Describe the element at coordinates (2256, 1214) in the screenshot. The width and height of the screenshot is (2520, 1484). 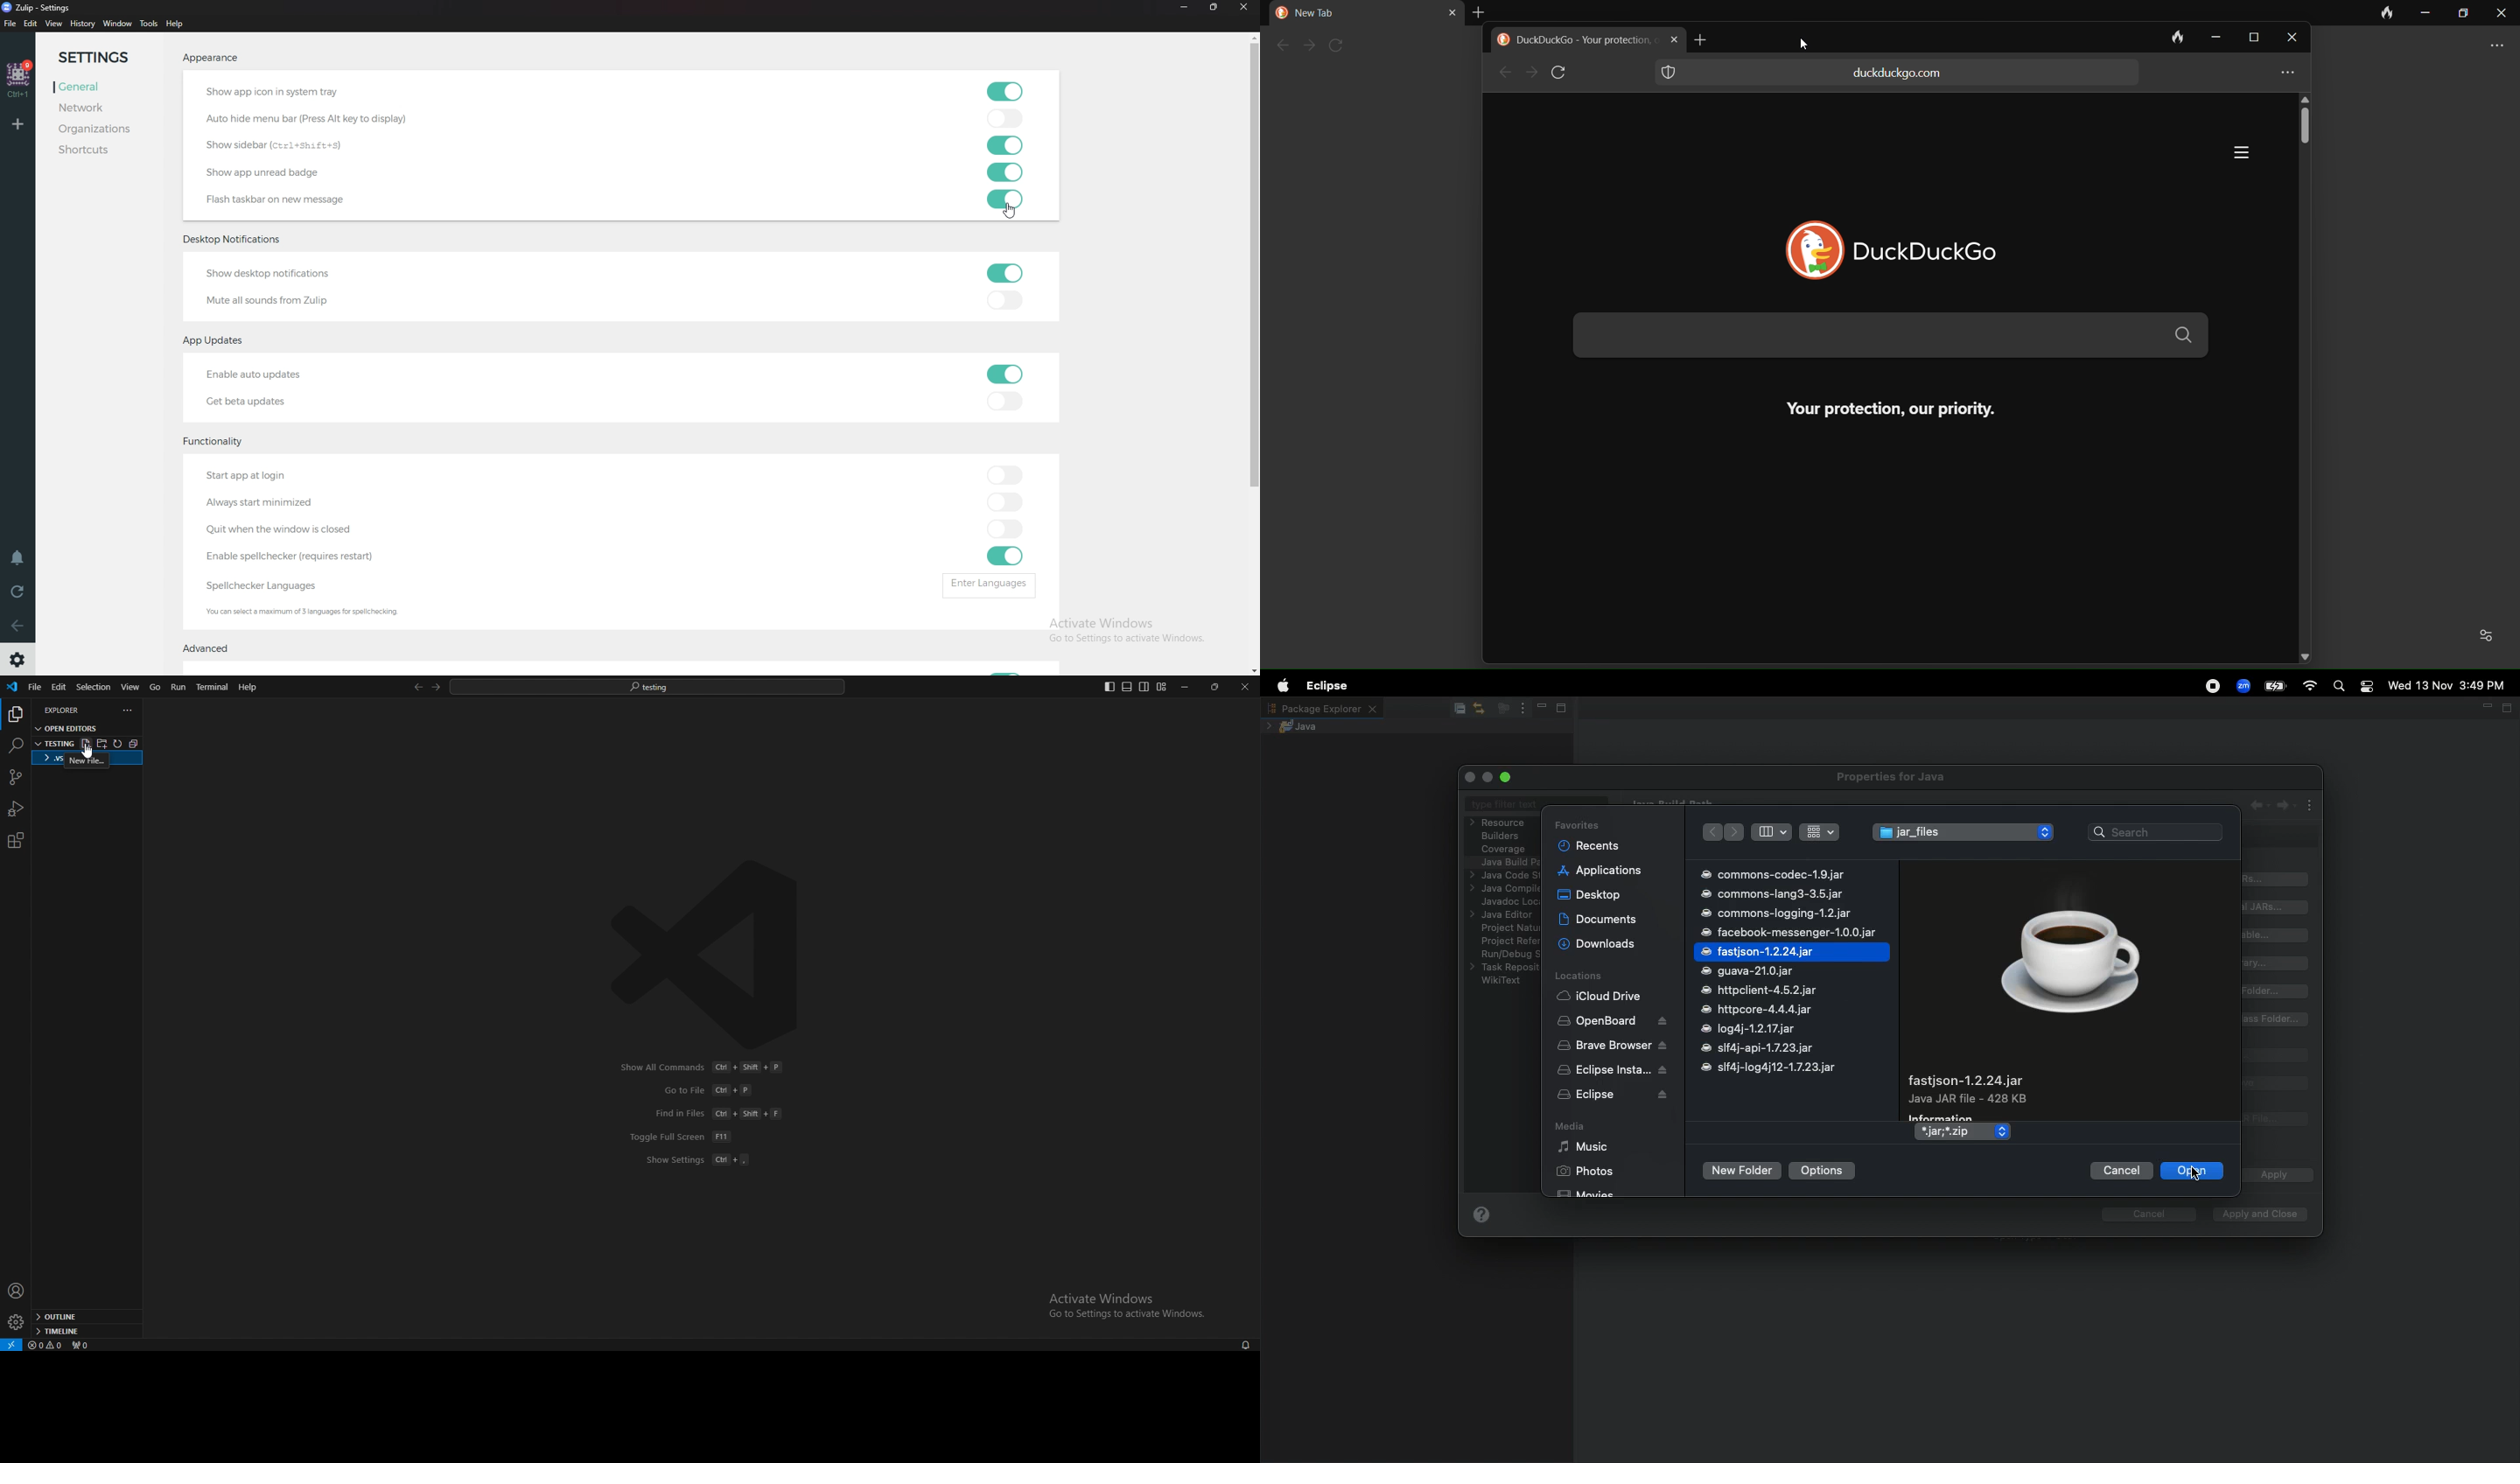
I see `Apply and close` at that location.